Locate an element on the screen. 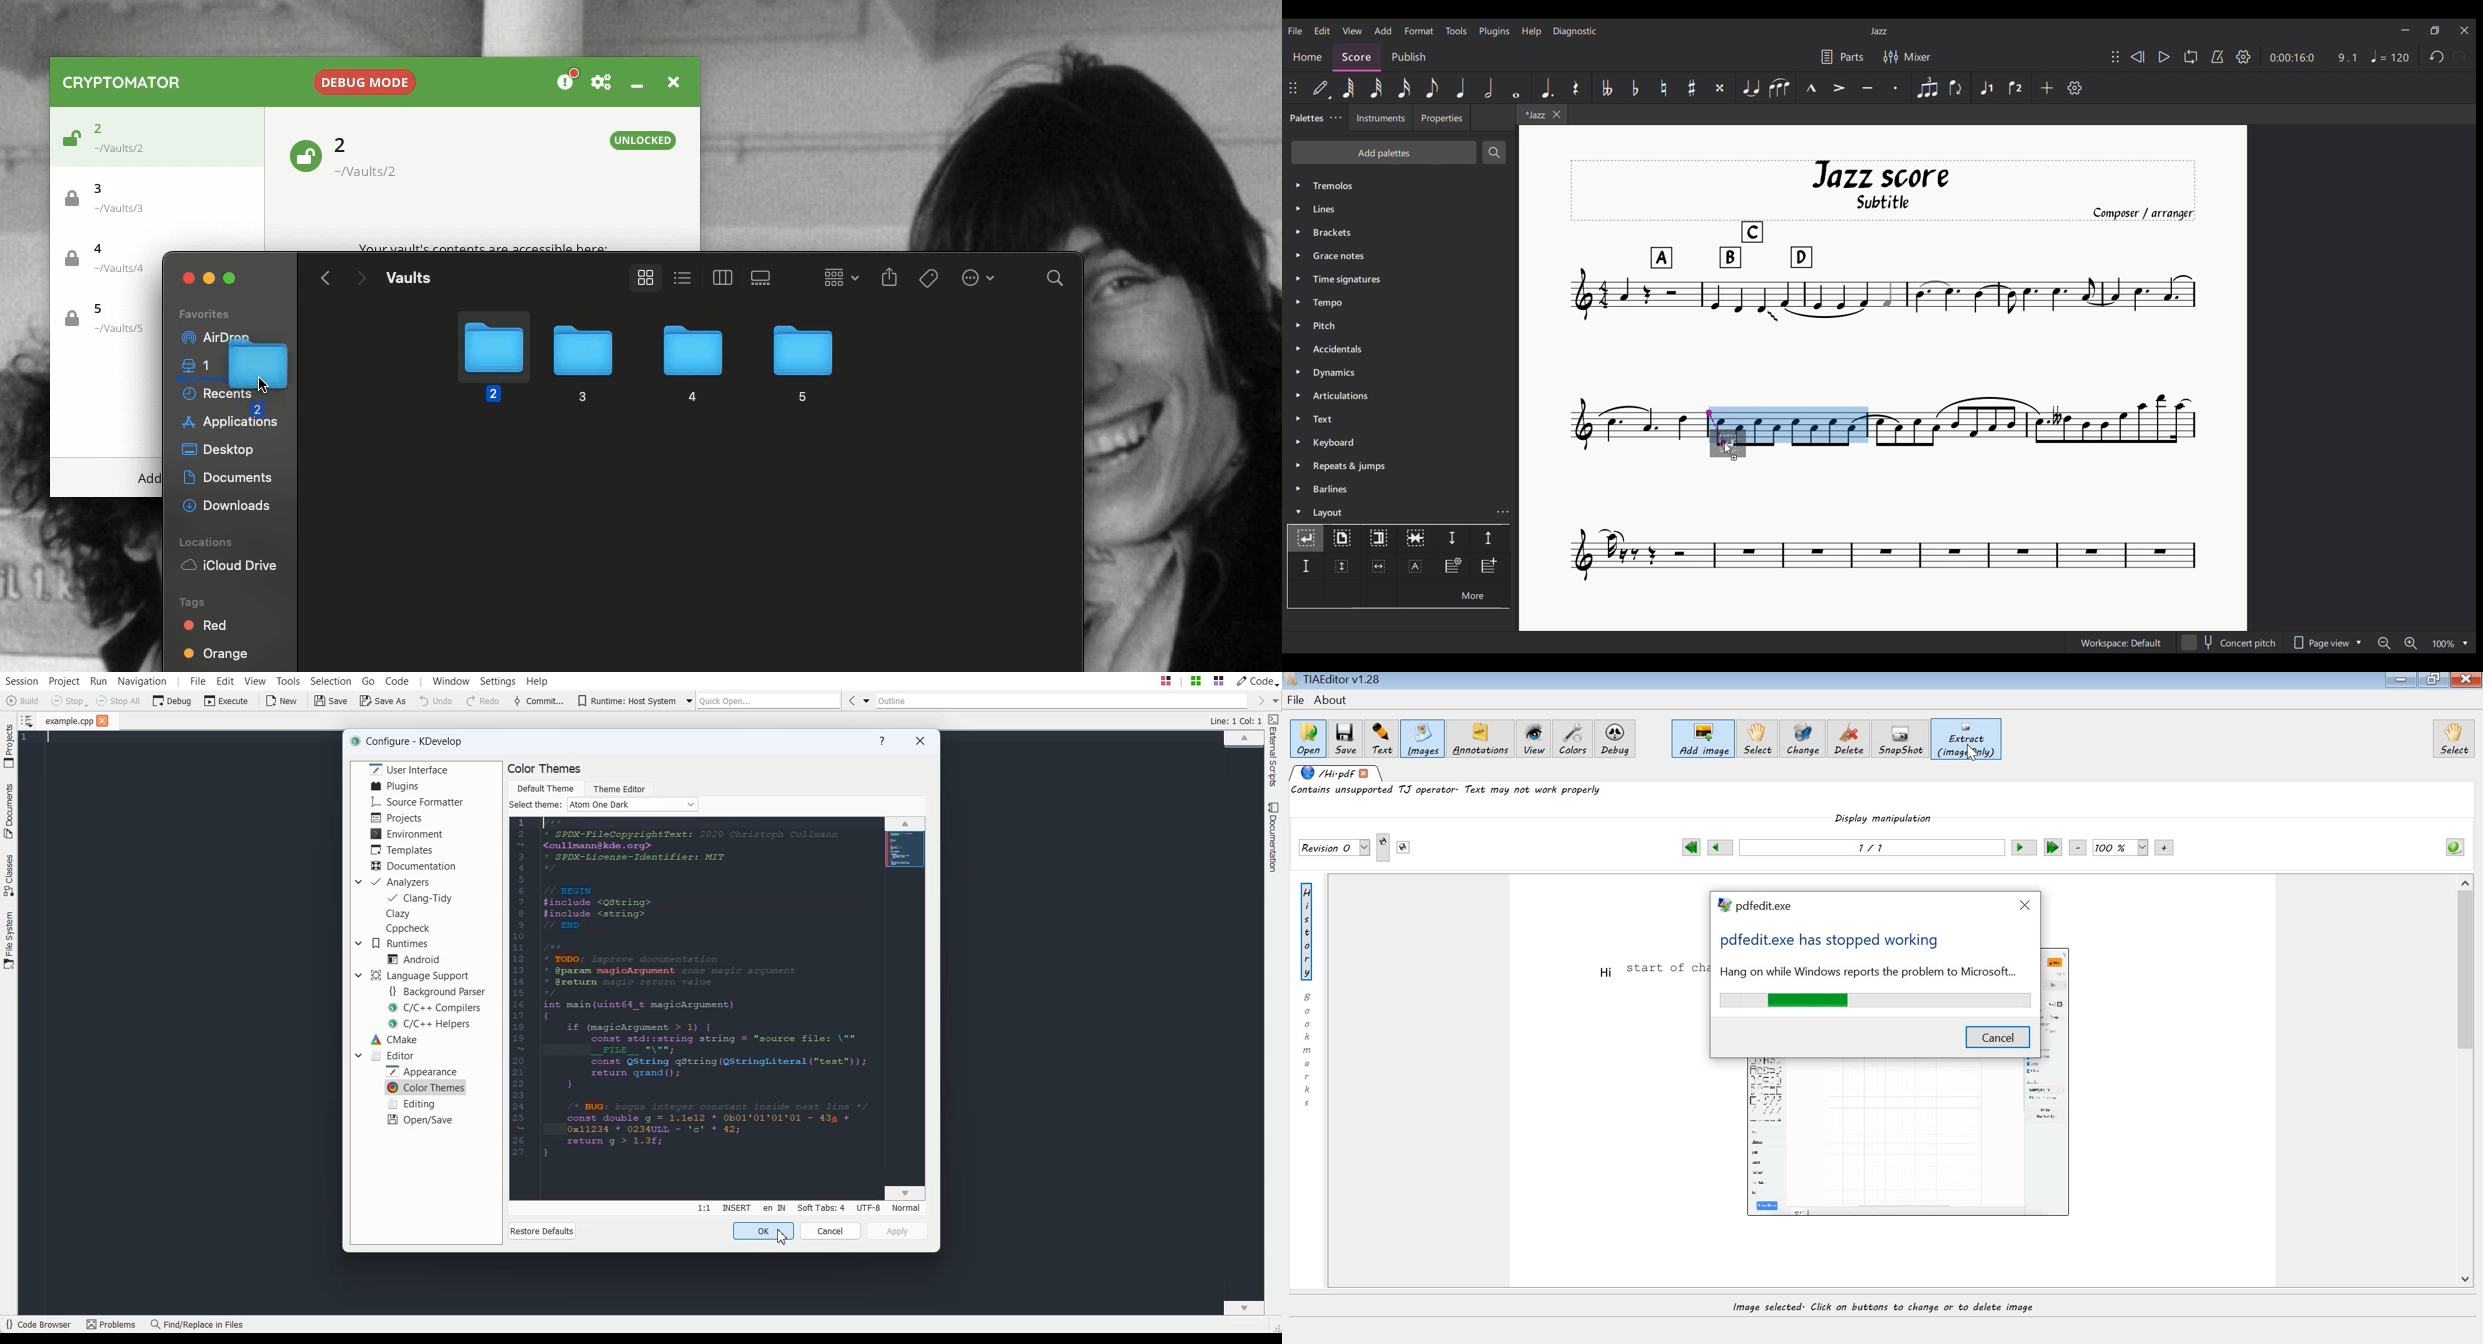 This screenshot has width=2492, height=1344. Follow System color scheme is located at coordinates (633, 804).